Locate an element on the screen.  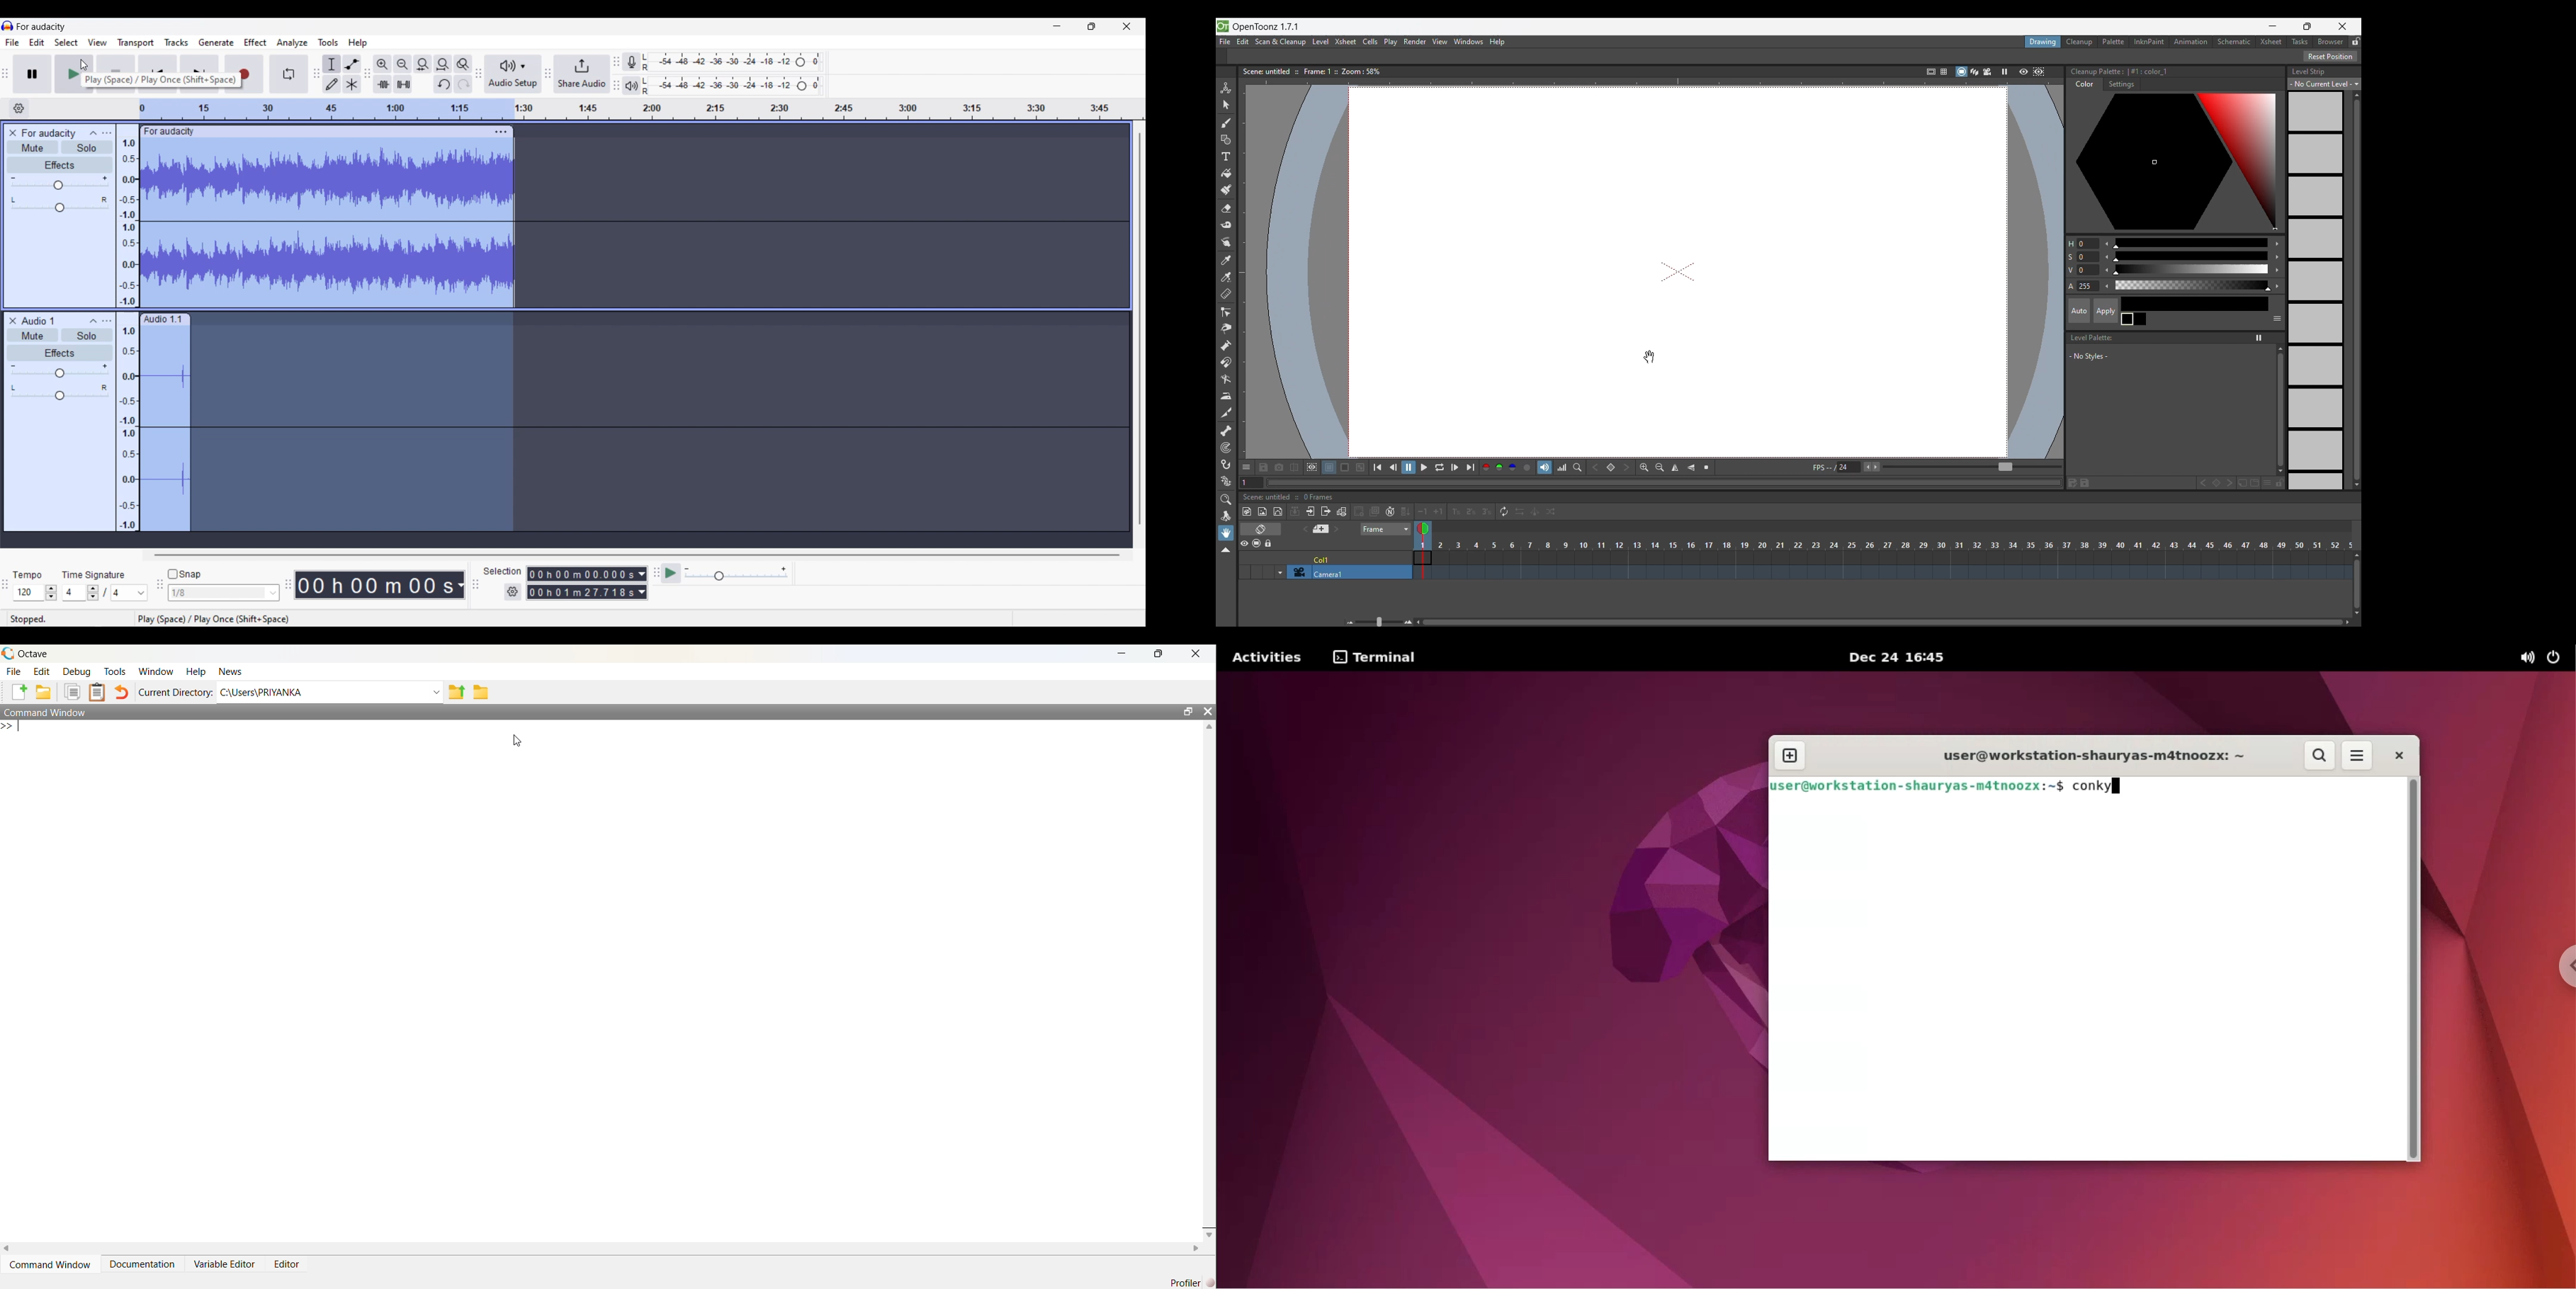
Zoom toggle is located at coordinates (463, 64).